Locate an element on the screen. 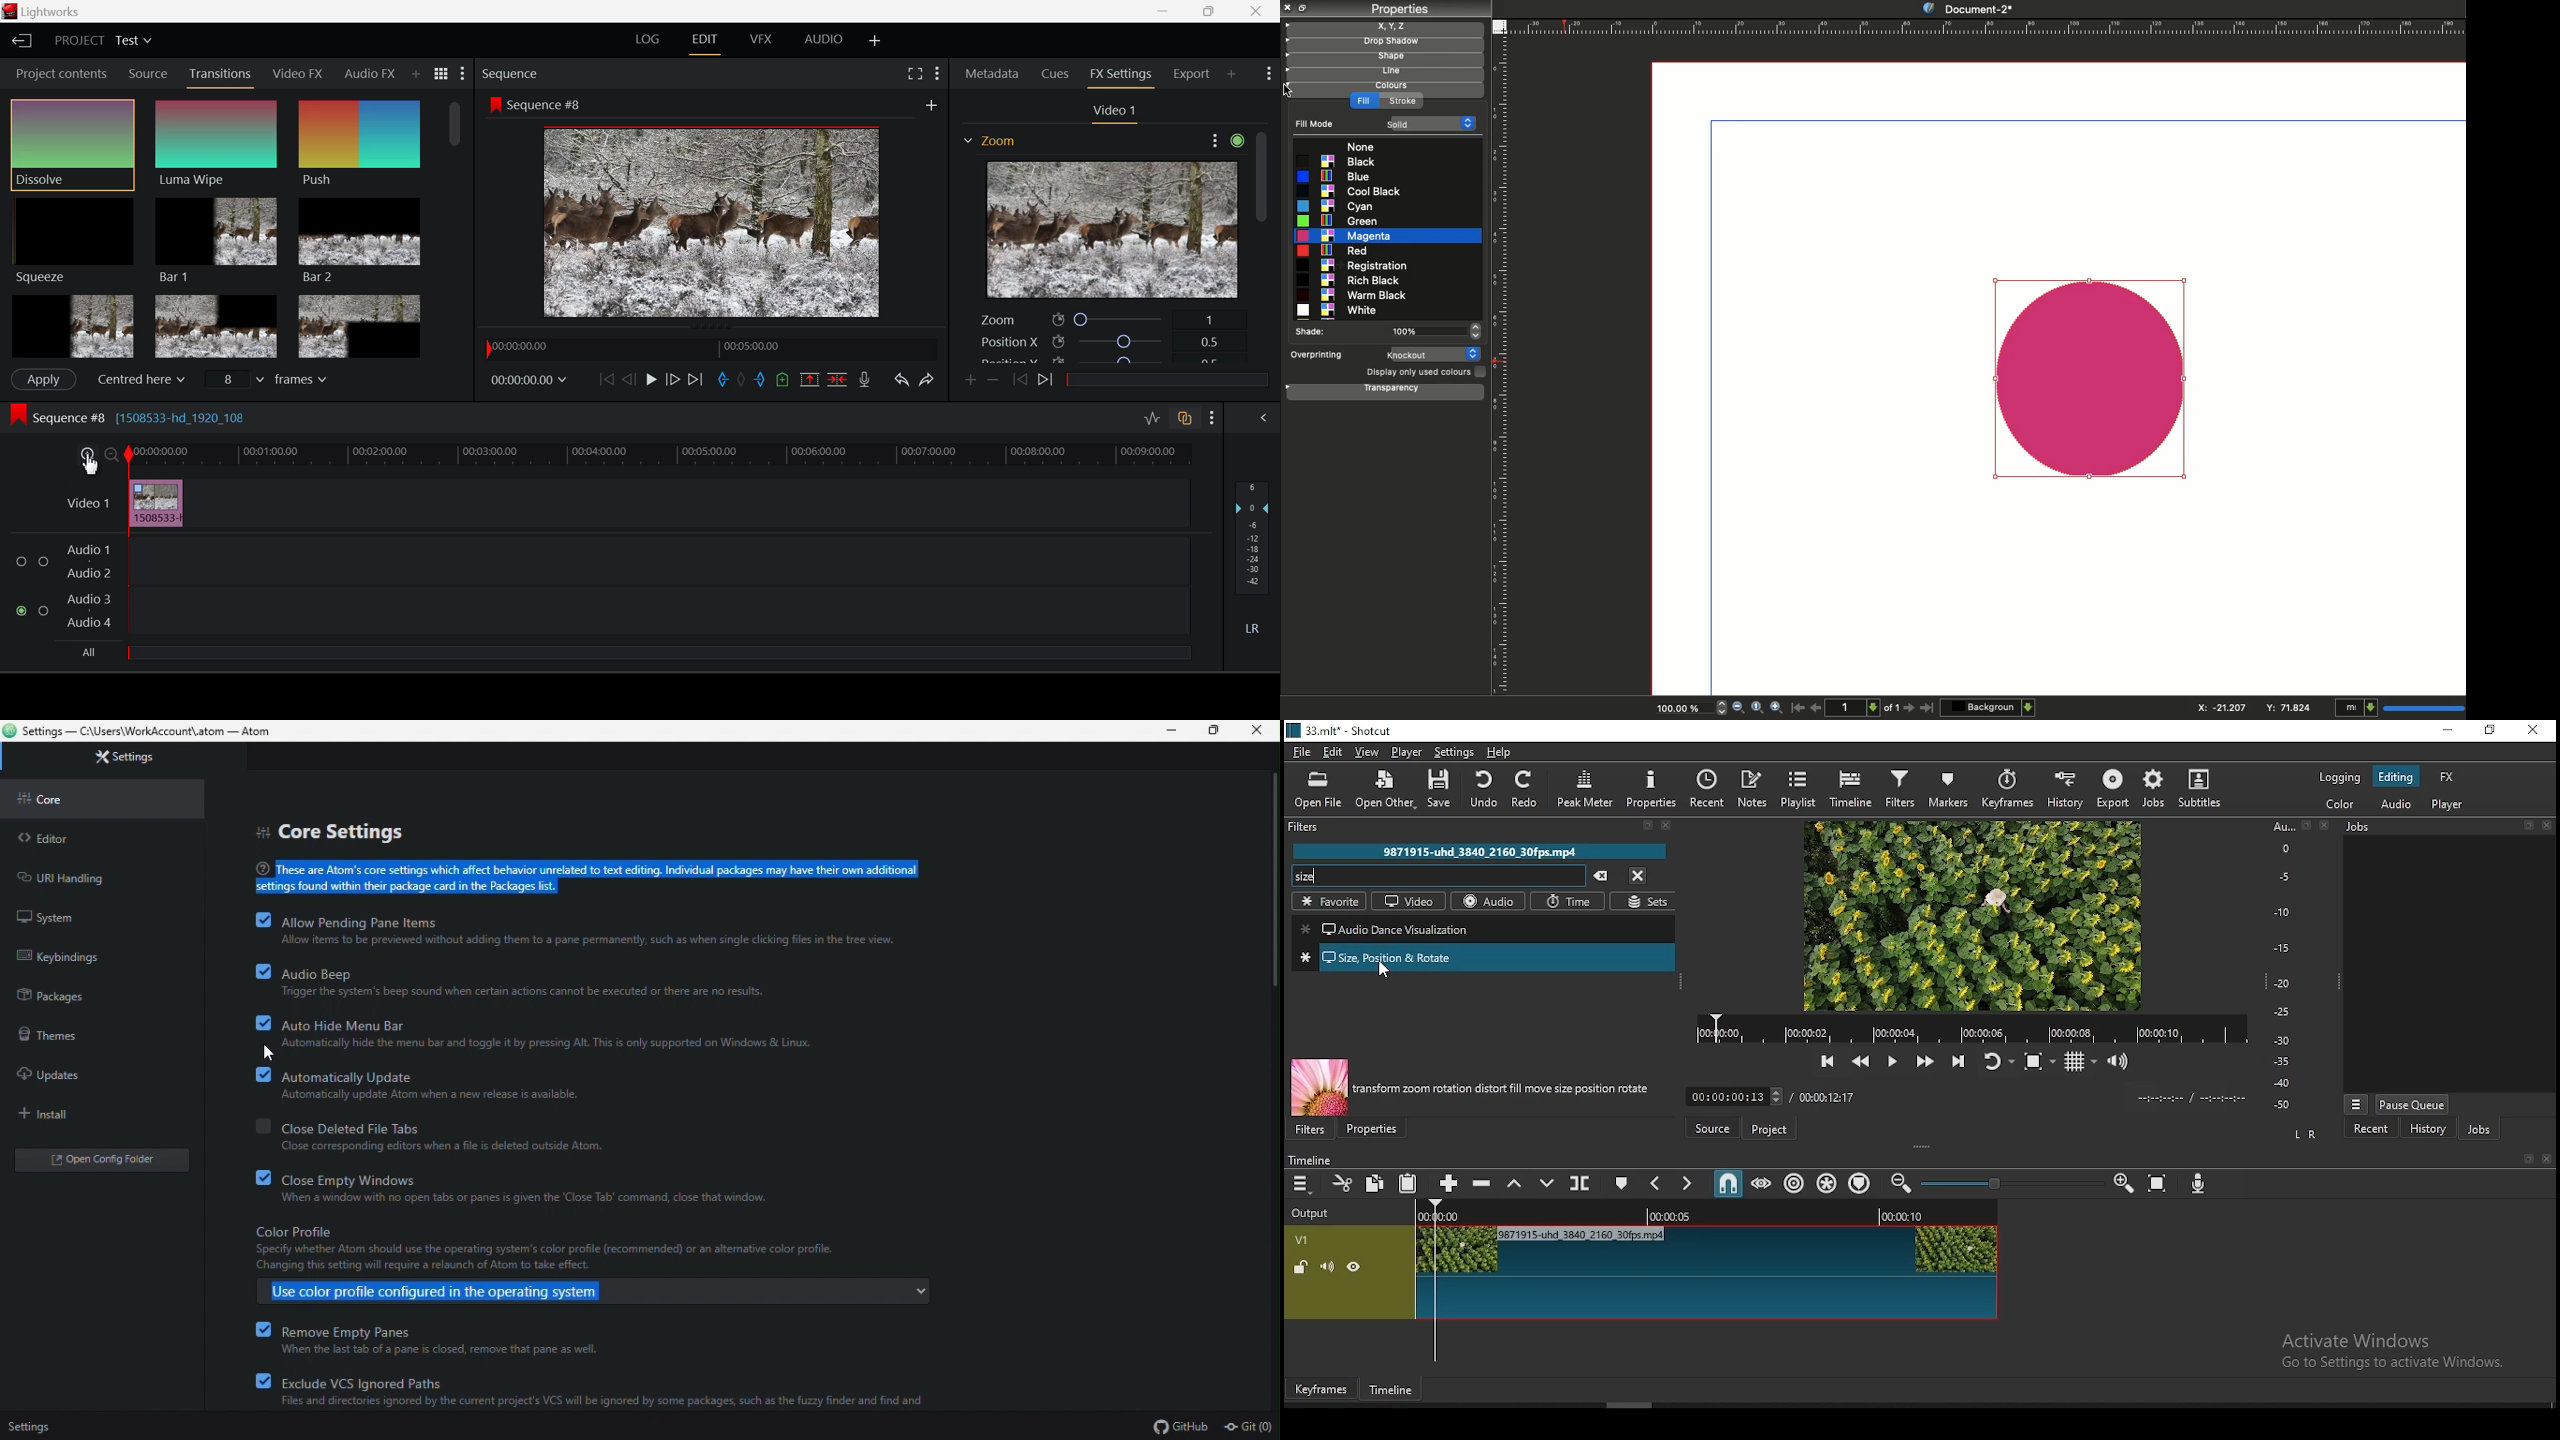  Toggle between list and title view is located at coordinates (439, 73).